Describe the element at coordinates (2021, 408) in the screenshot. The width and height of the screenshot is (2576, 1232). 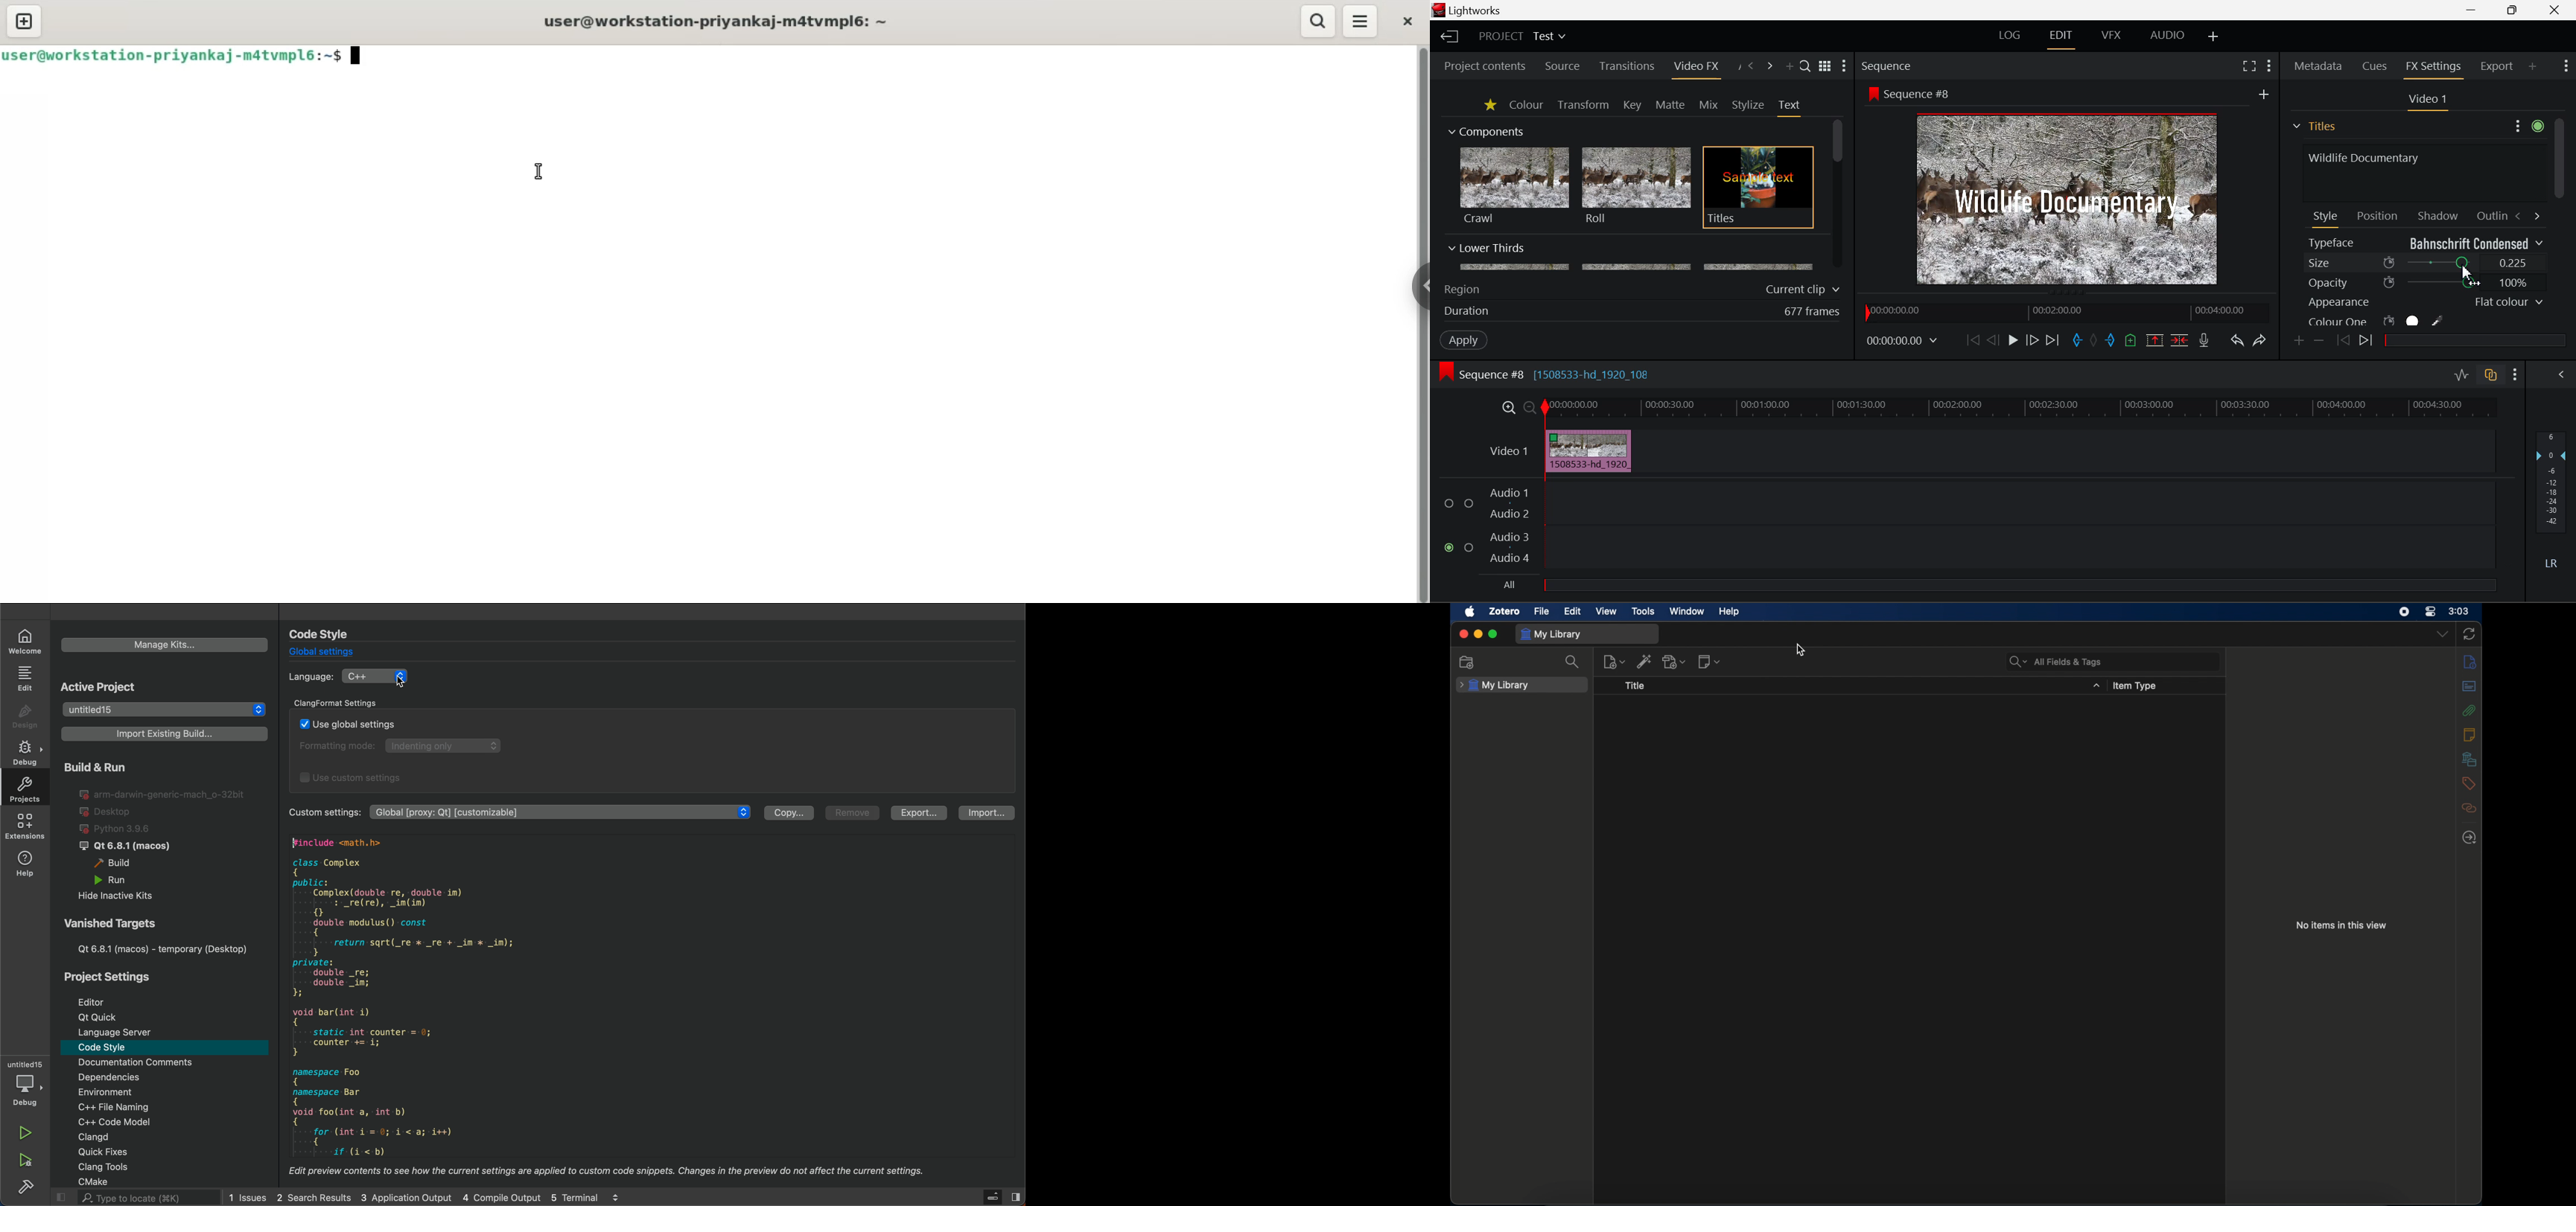
I see `Project Timeline` at that location.